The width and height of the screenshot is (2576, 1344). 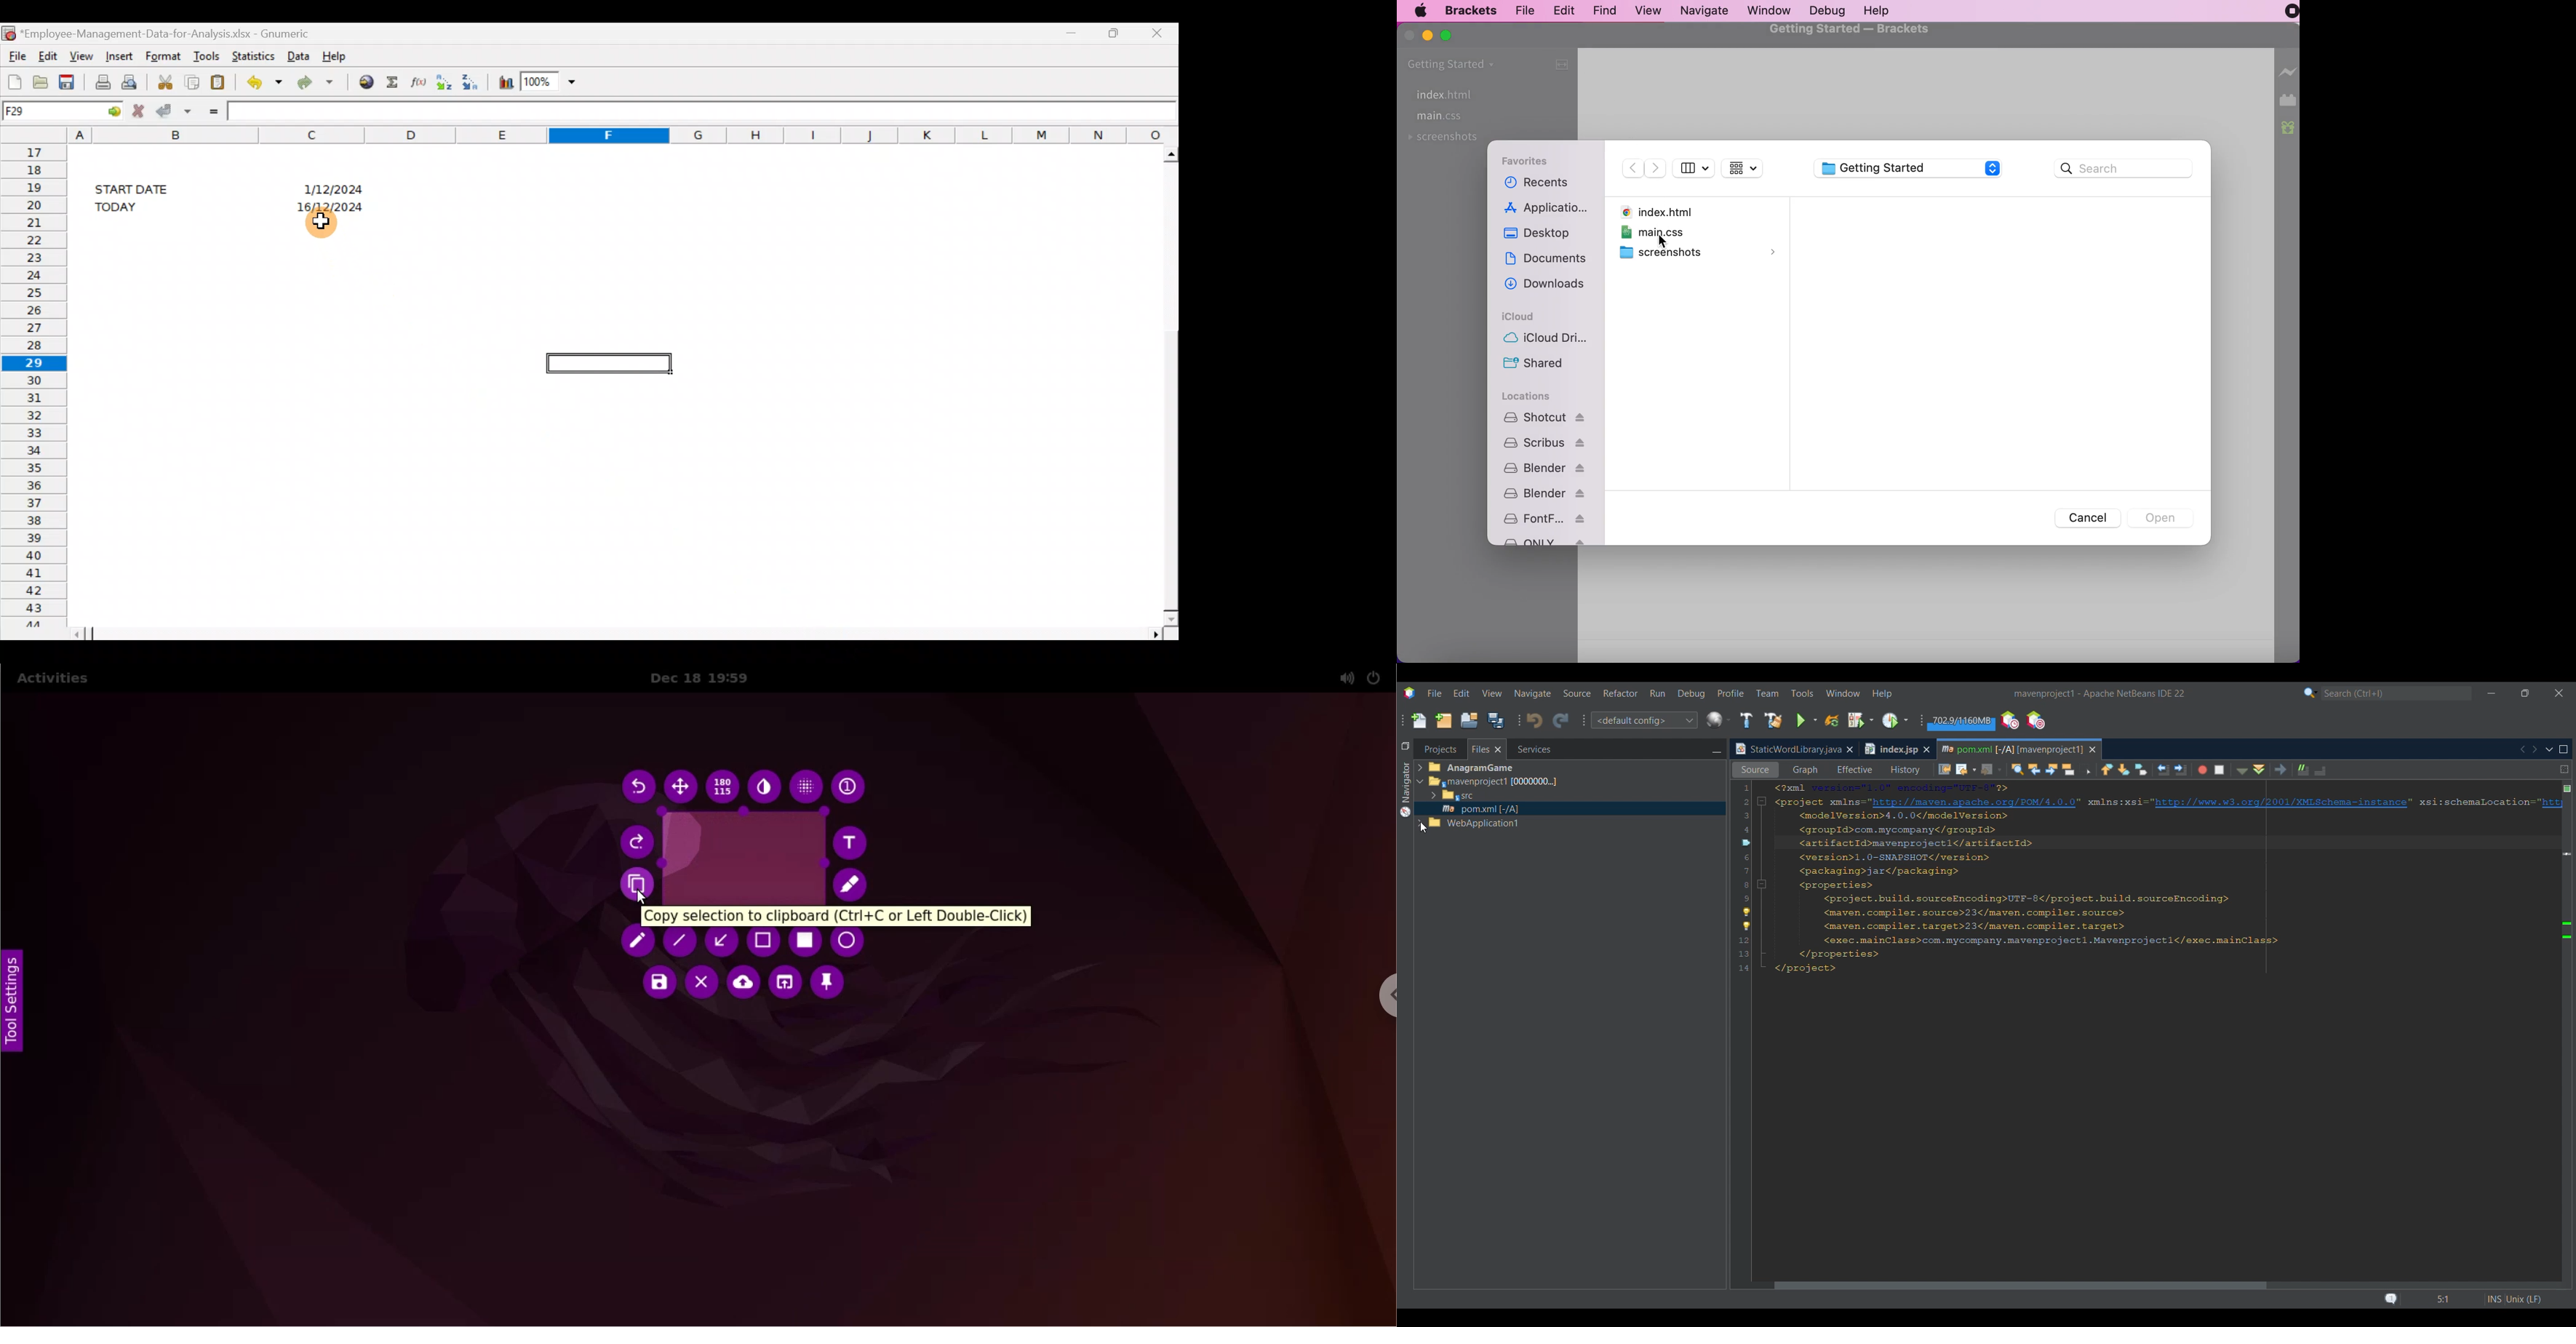 What do you see at coordinates (335, 187) in the screenshot?
I see `1/12/2024` at bounding box center [335, 187].